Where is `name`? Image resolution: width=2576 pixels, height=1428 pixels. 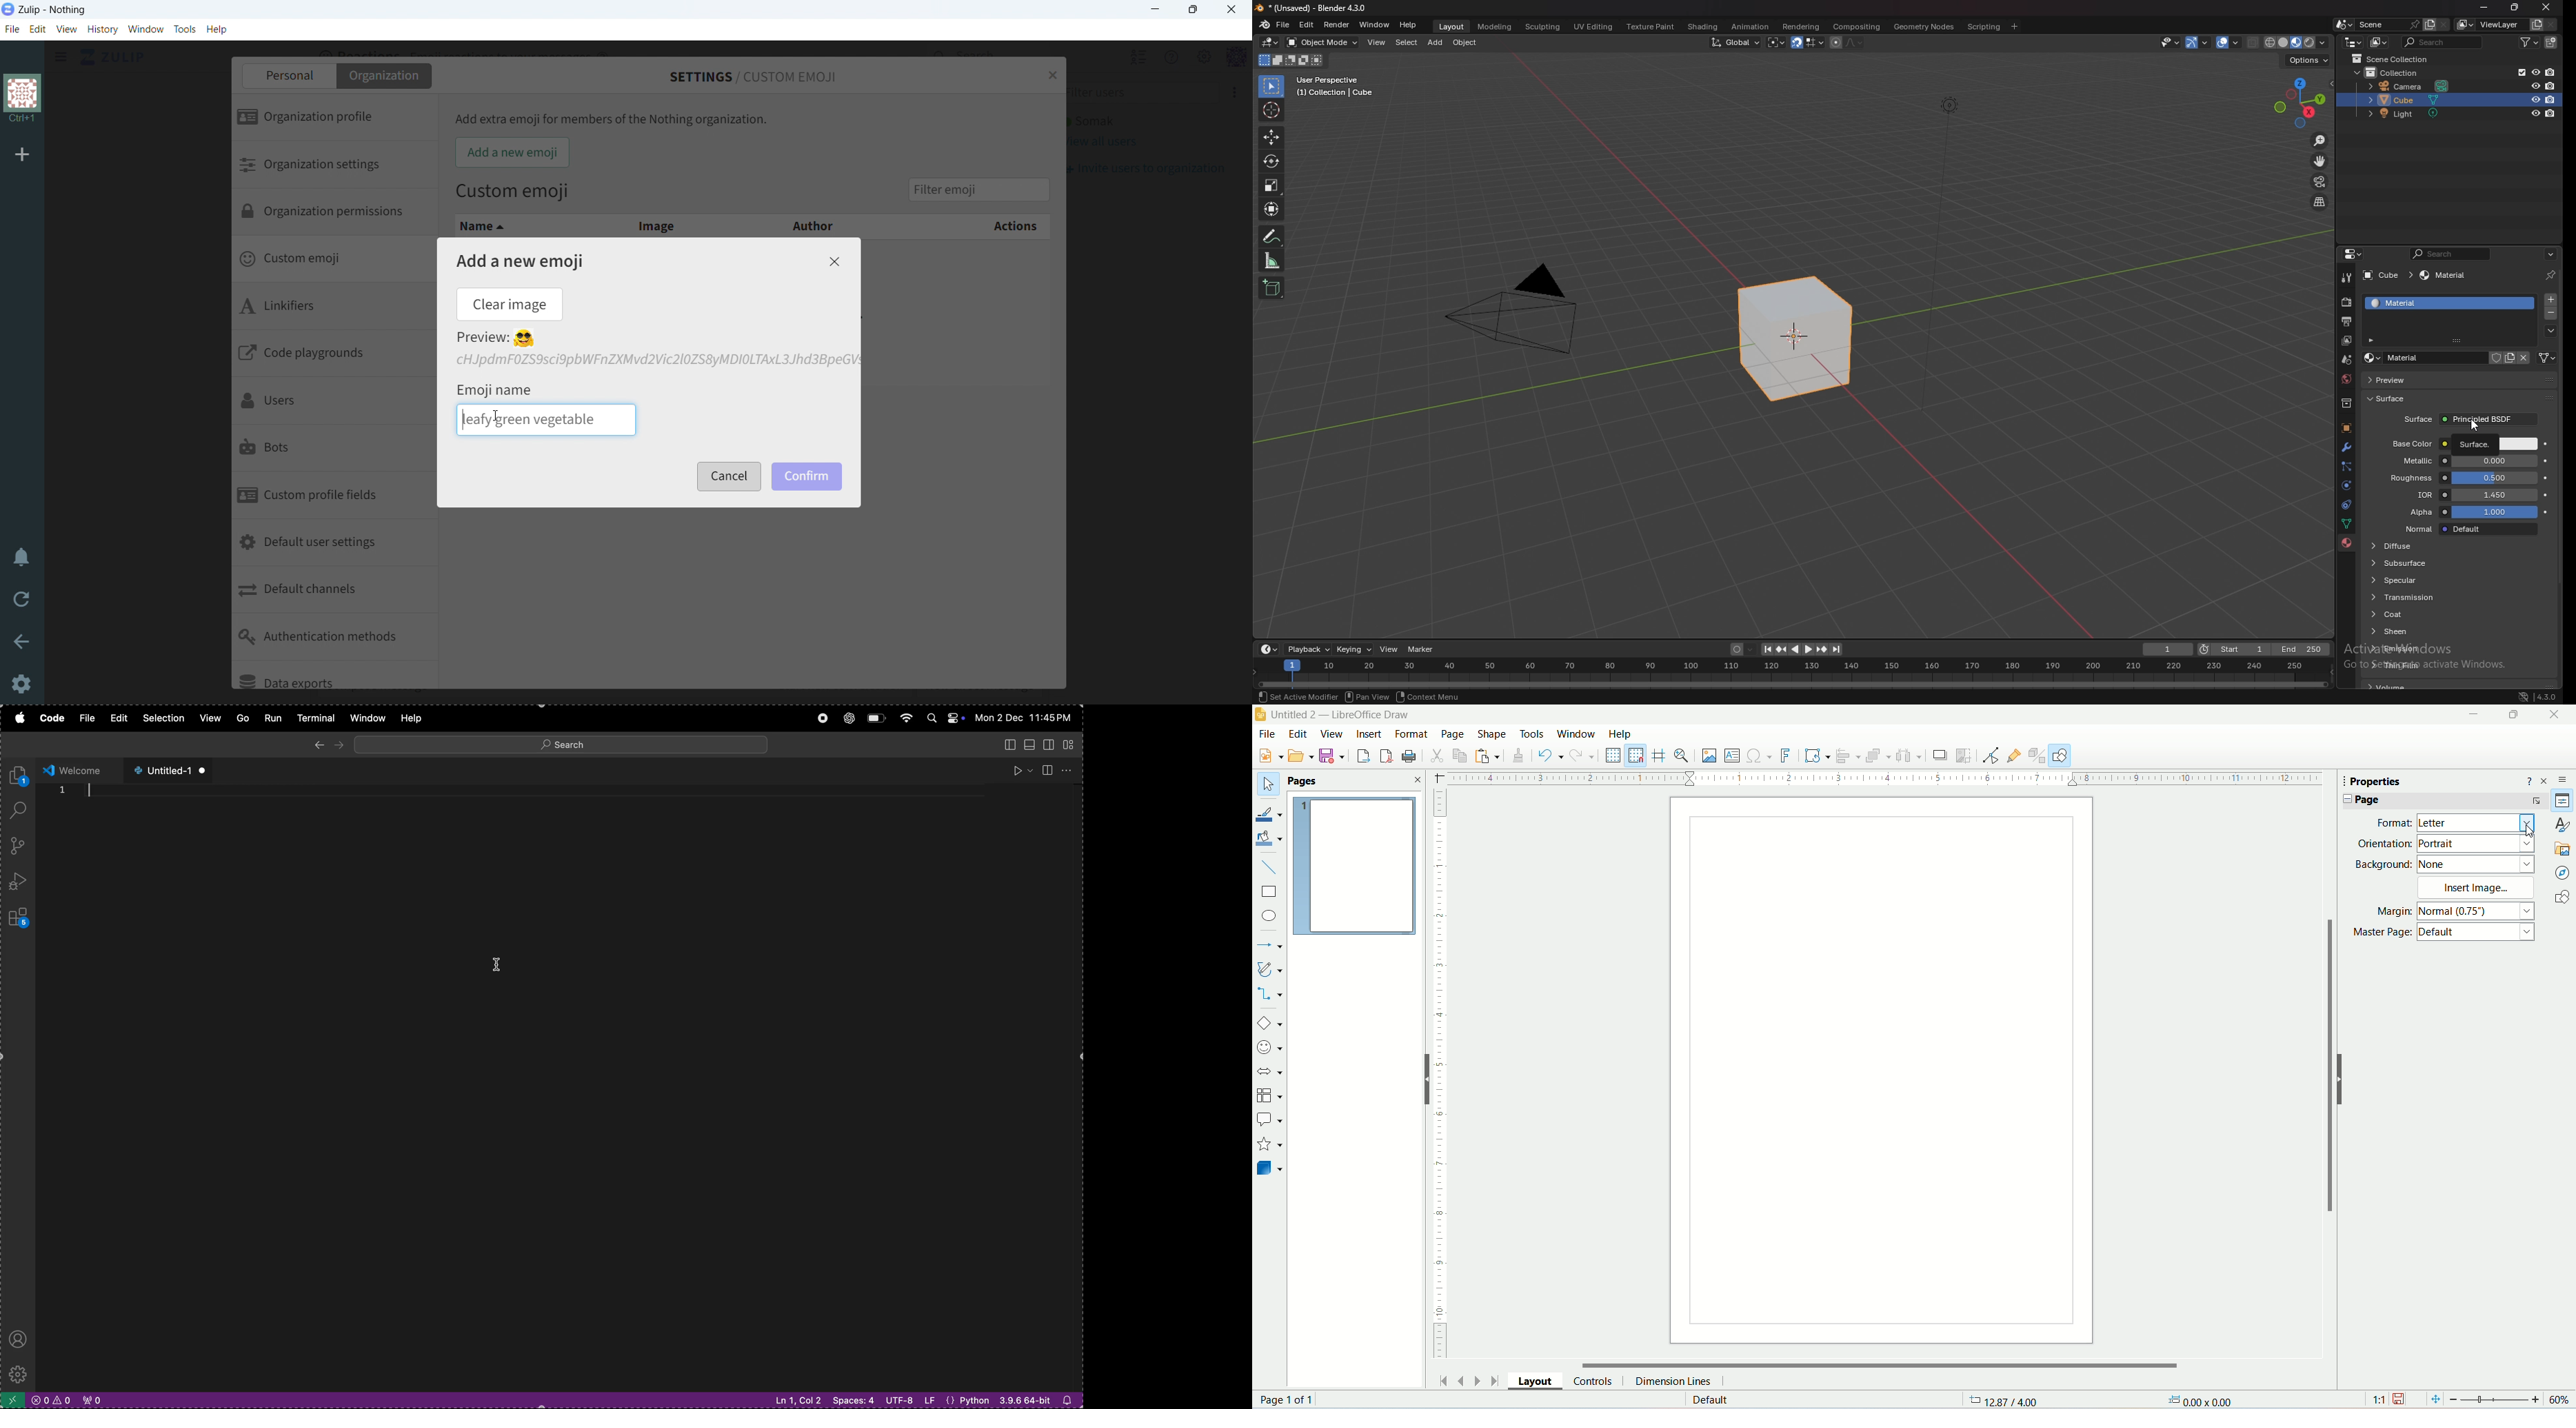
name is located at coordinates (2424, 358).